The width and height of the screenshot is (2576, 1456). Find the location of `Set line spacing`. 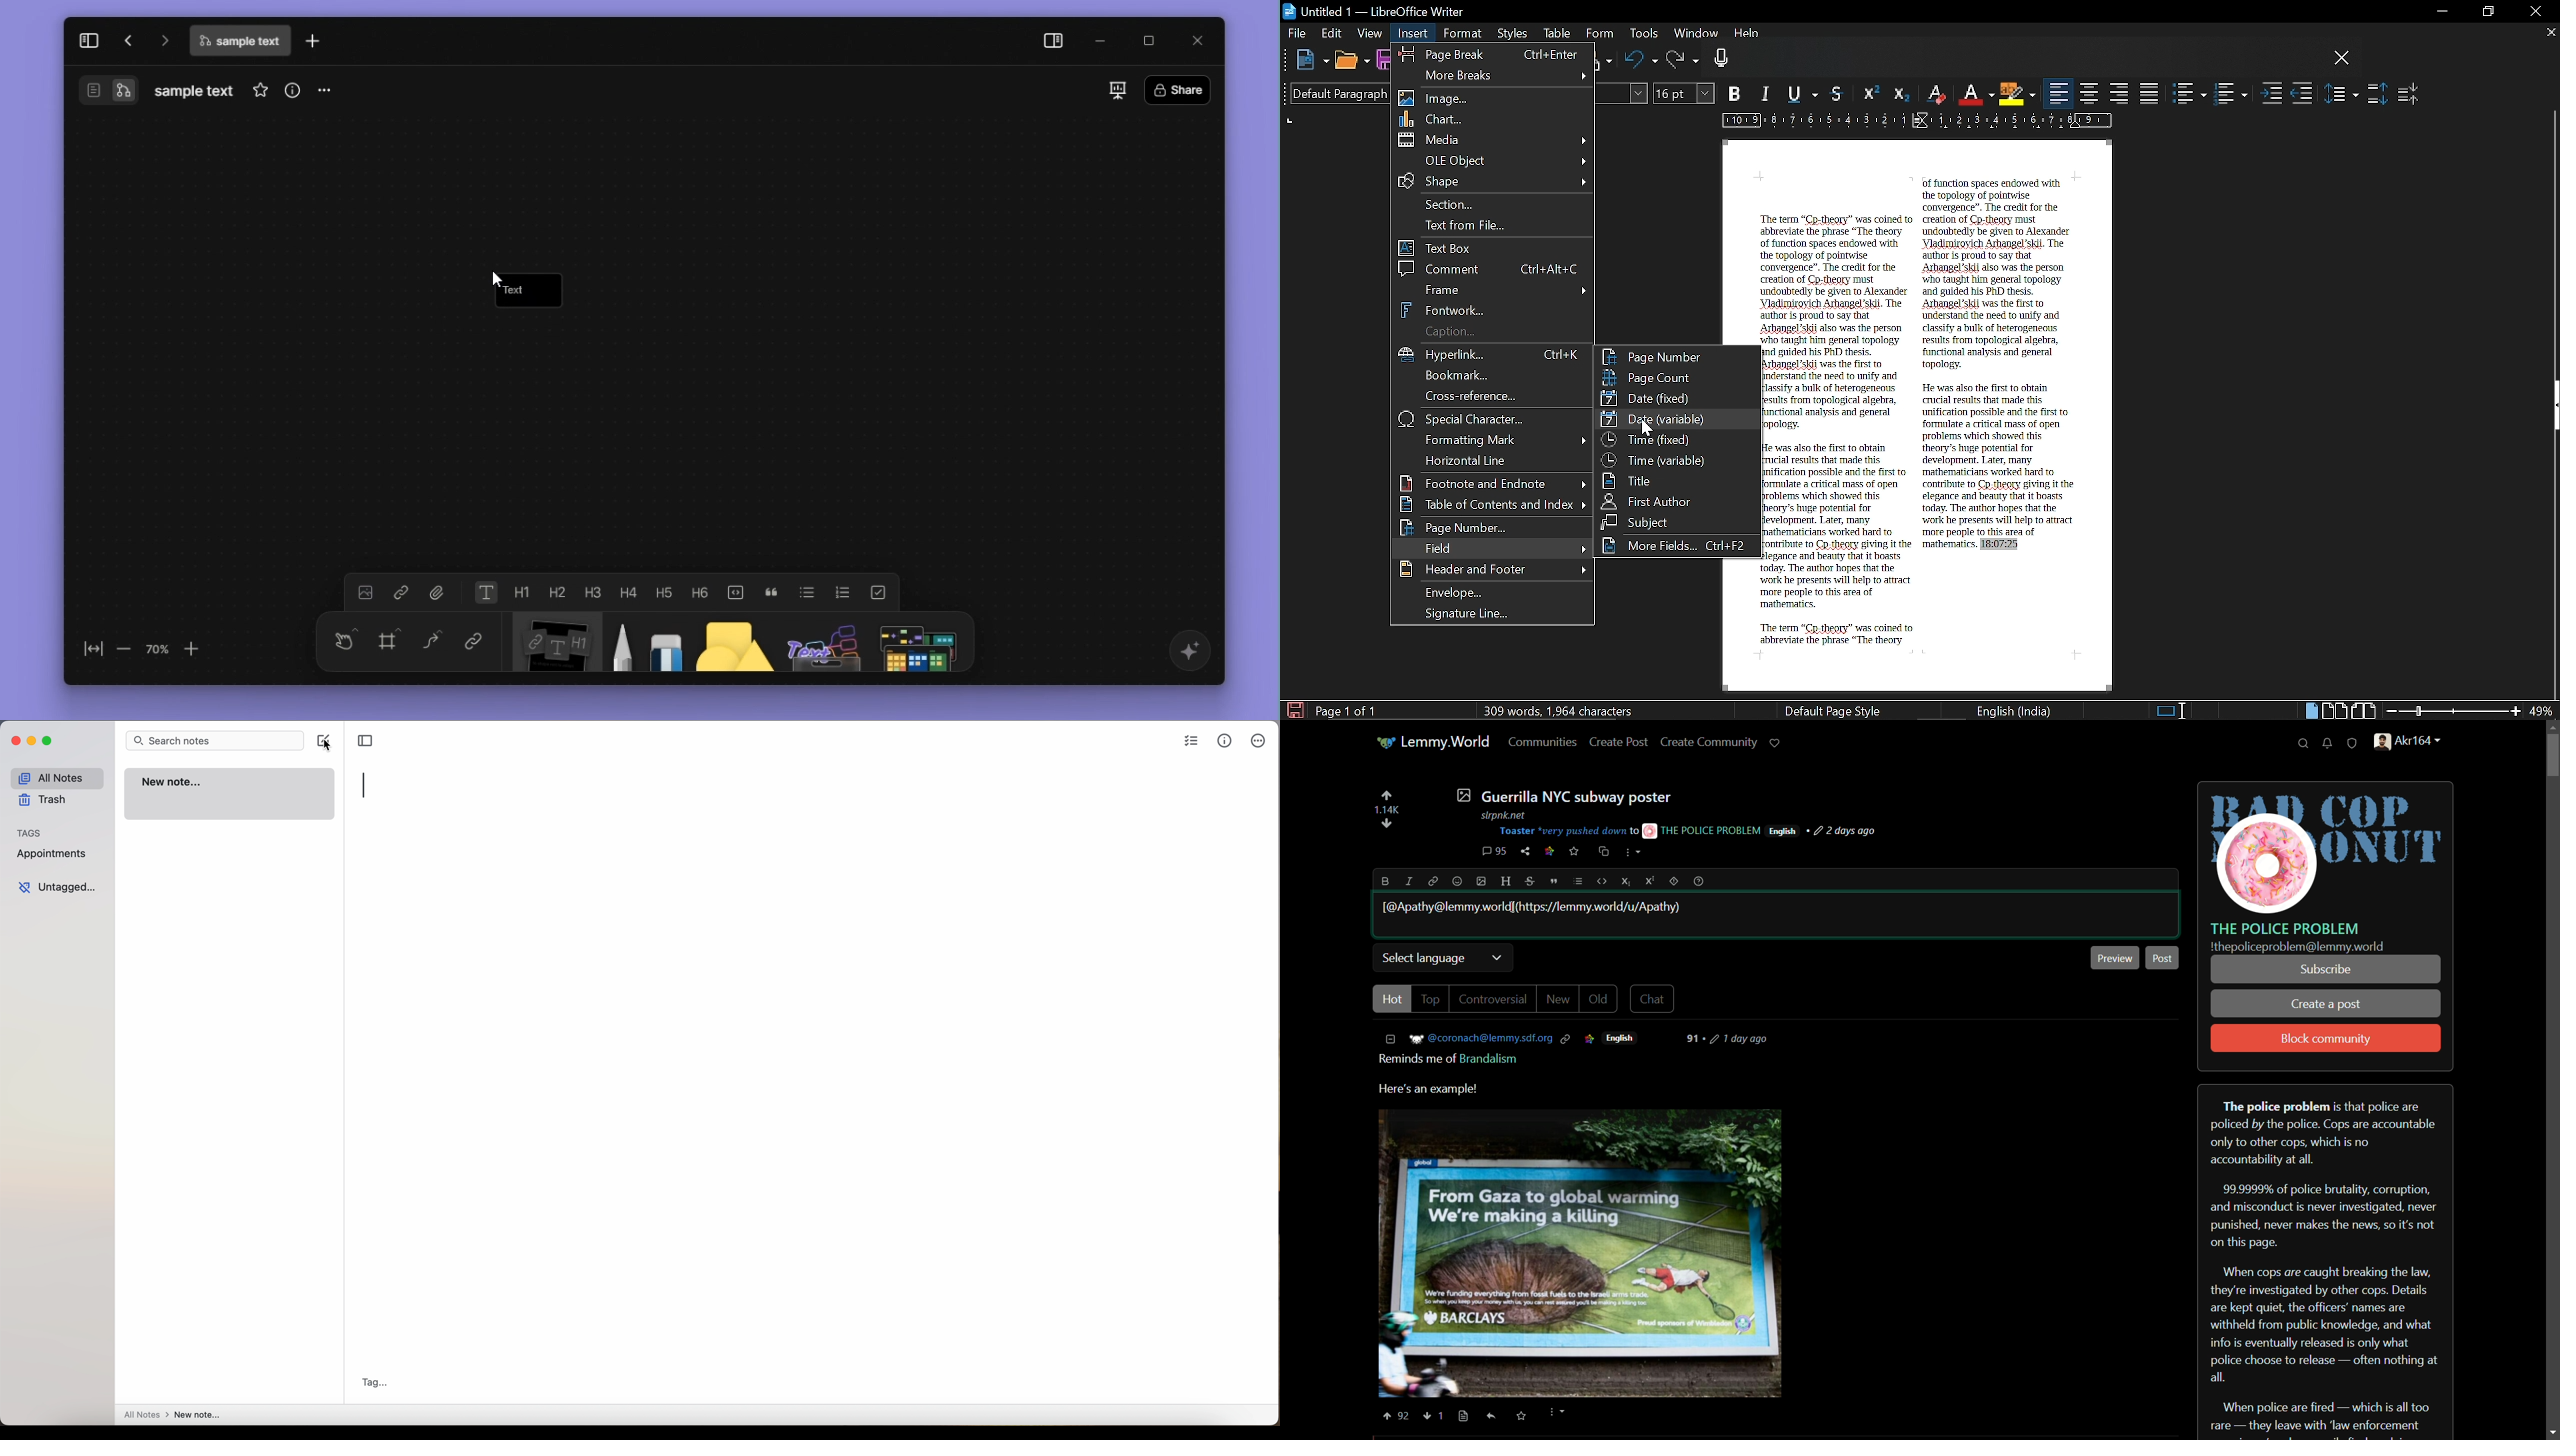

Set line spacing is located at coordinates (2342, 93).